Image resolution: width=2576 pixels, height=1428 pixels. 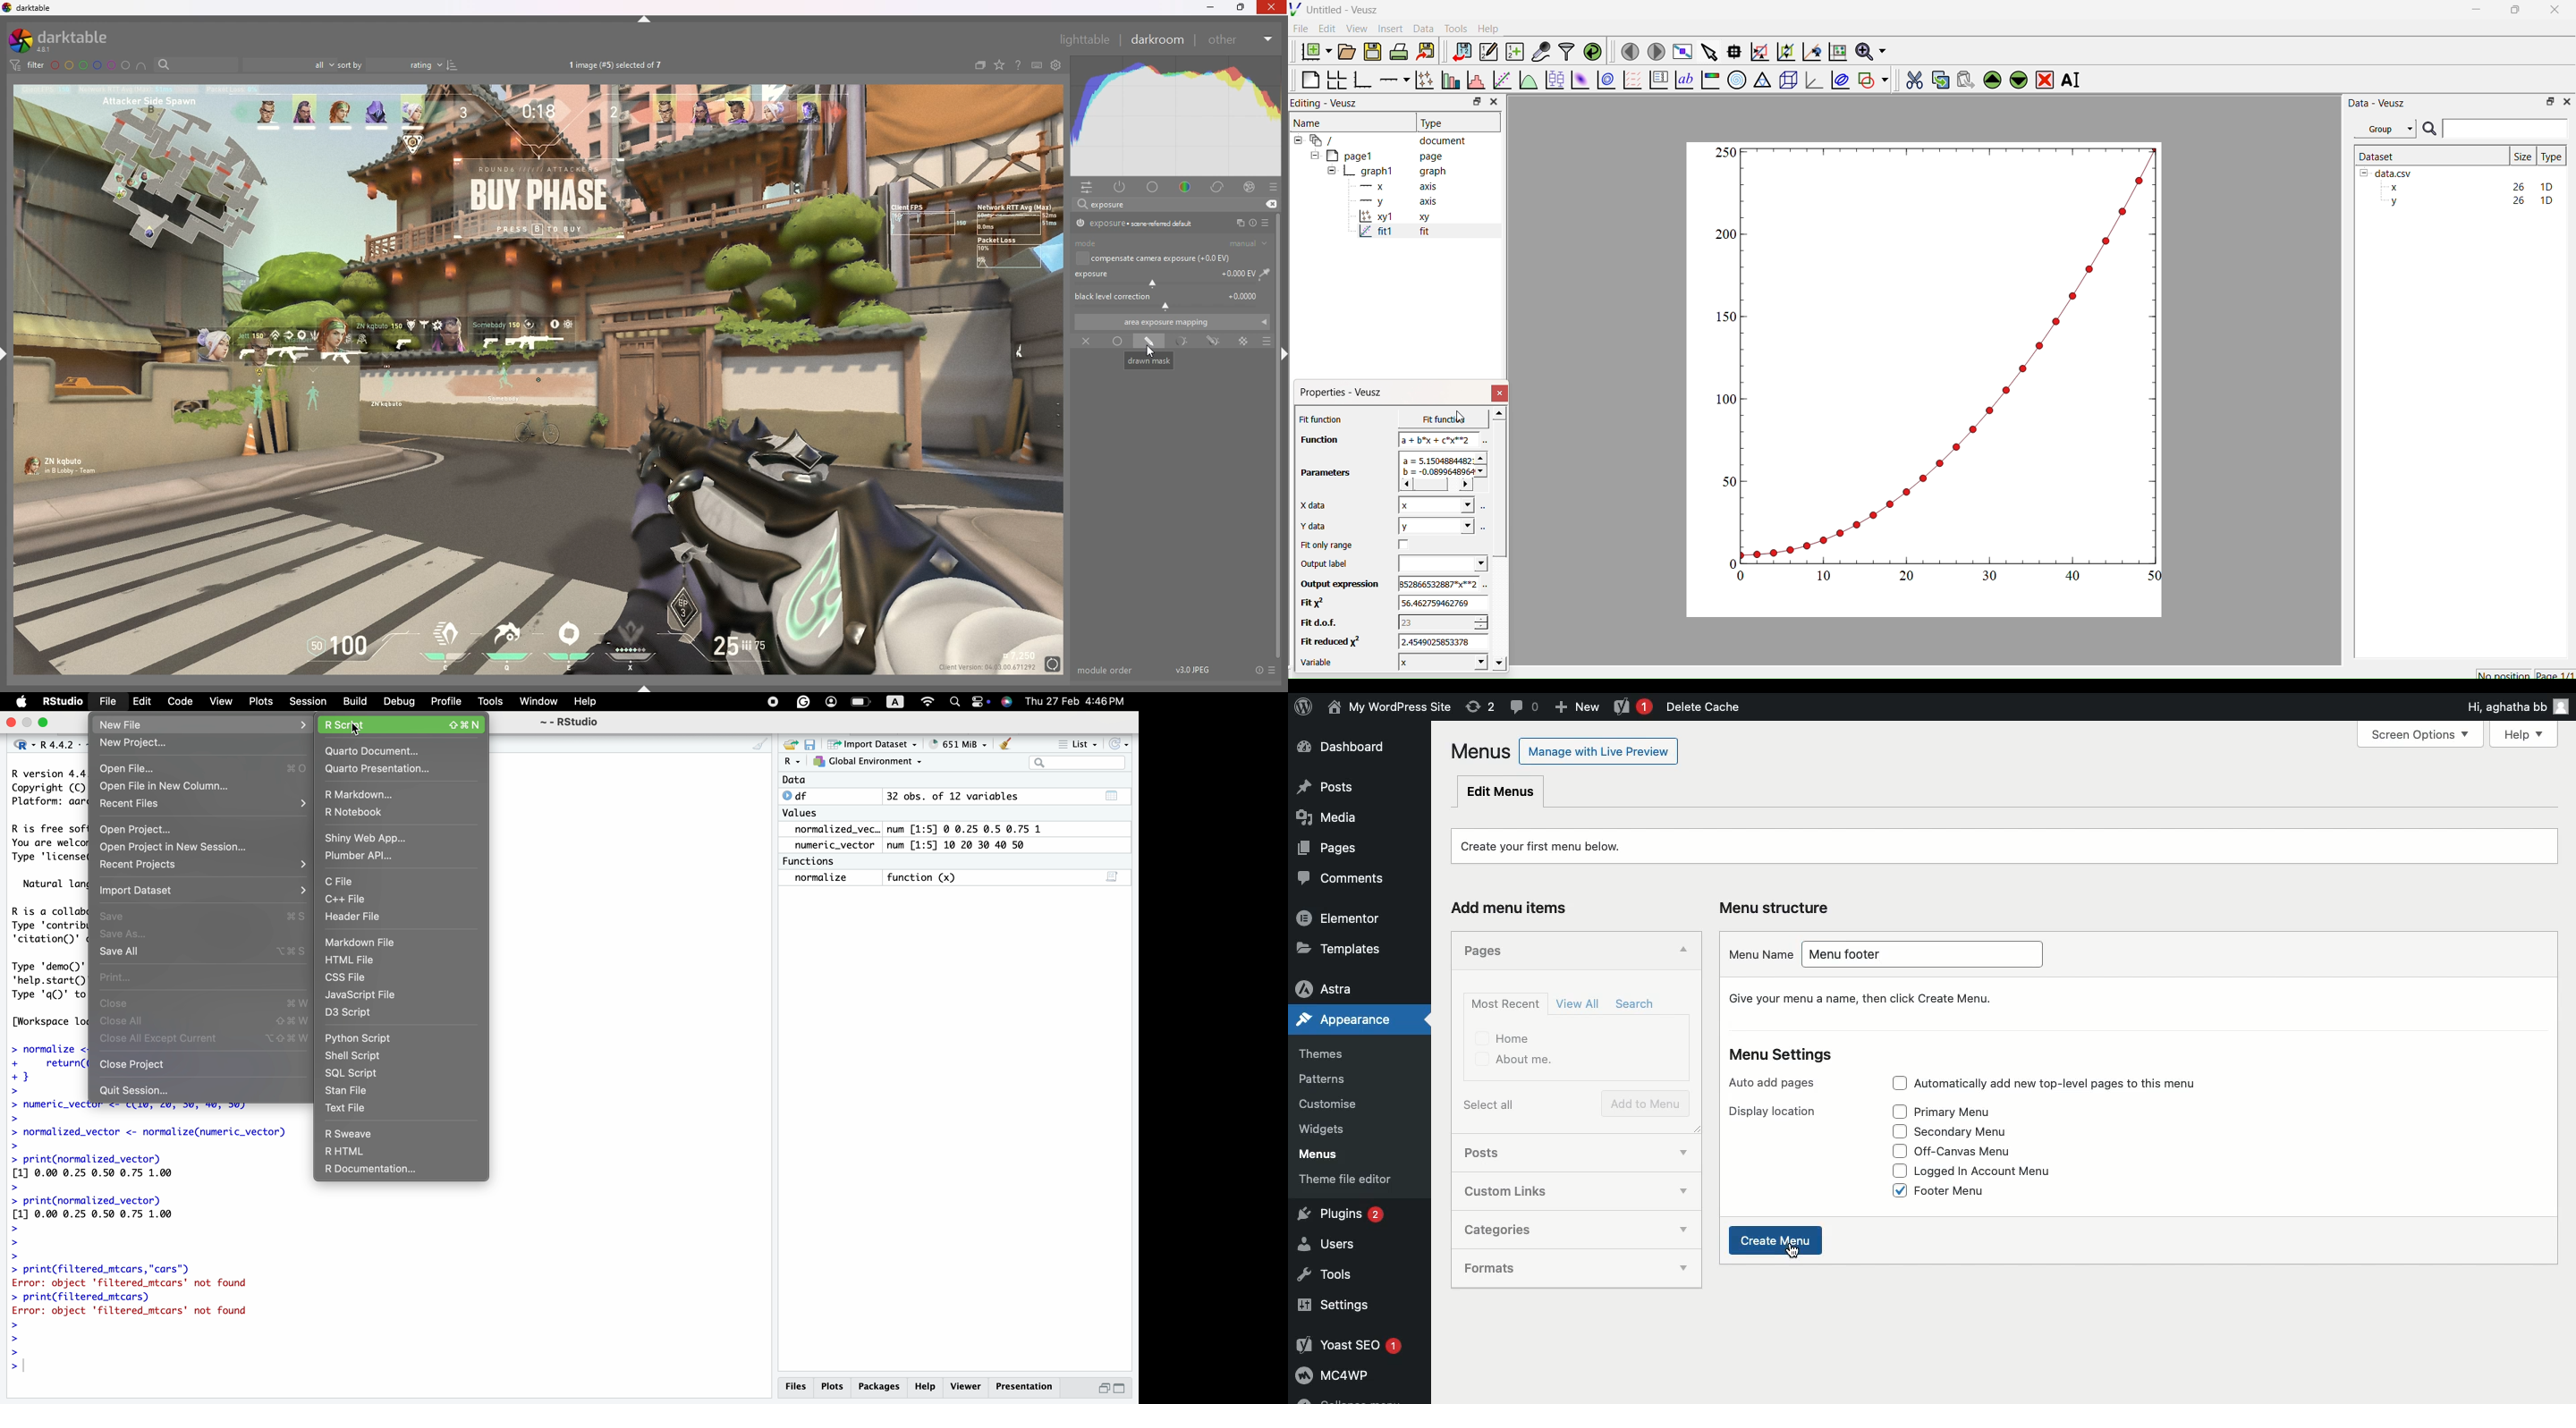 I want to click on Delete cache, so click(x=1702, y=707).